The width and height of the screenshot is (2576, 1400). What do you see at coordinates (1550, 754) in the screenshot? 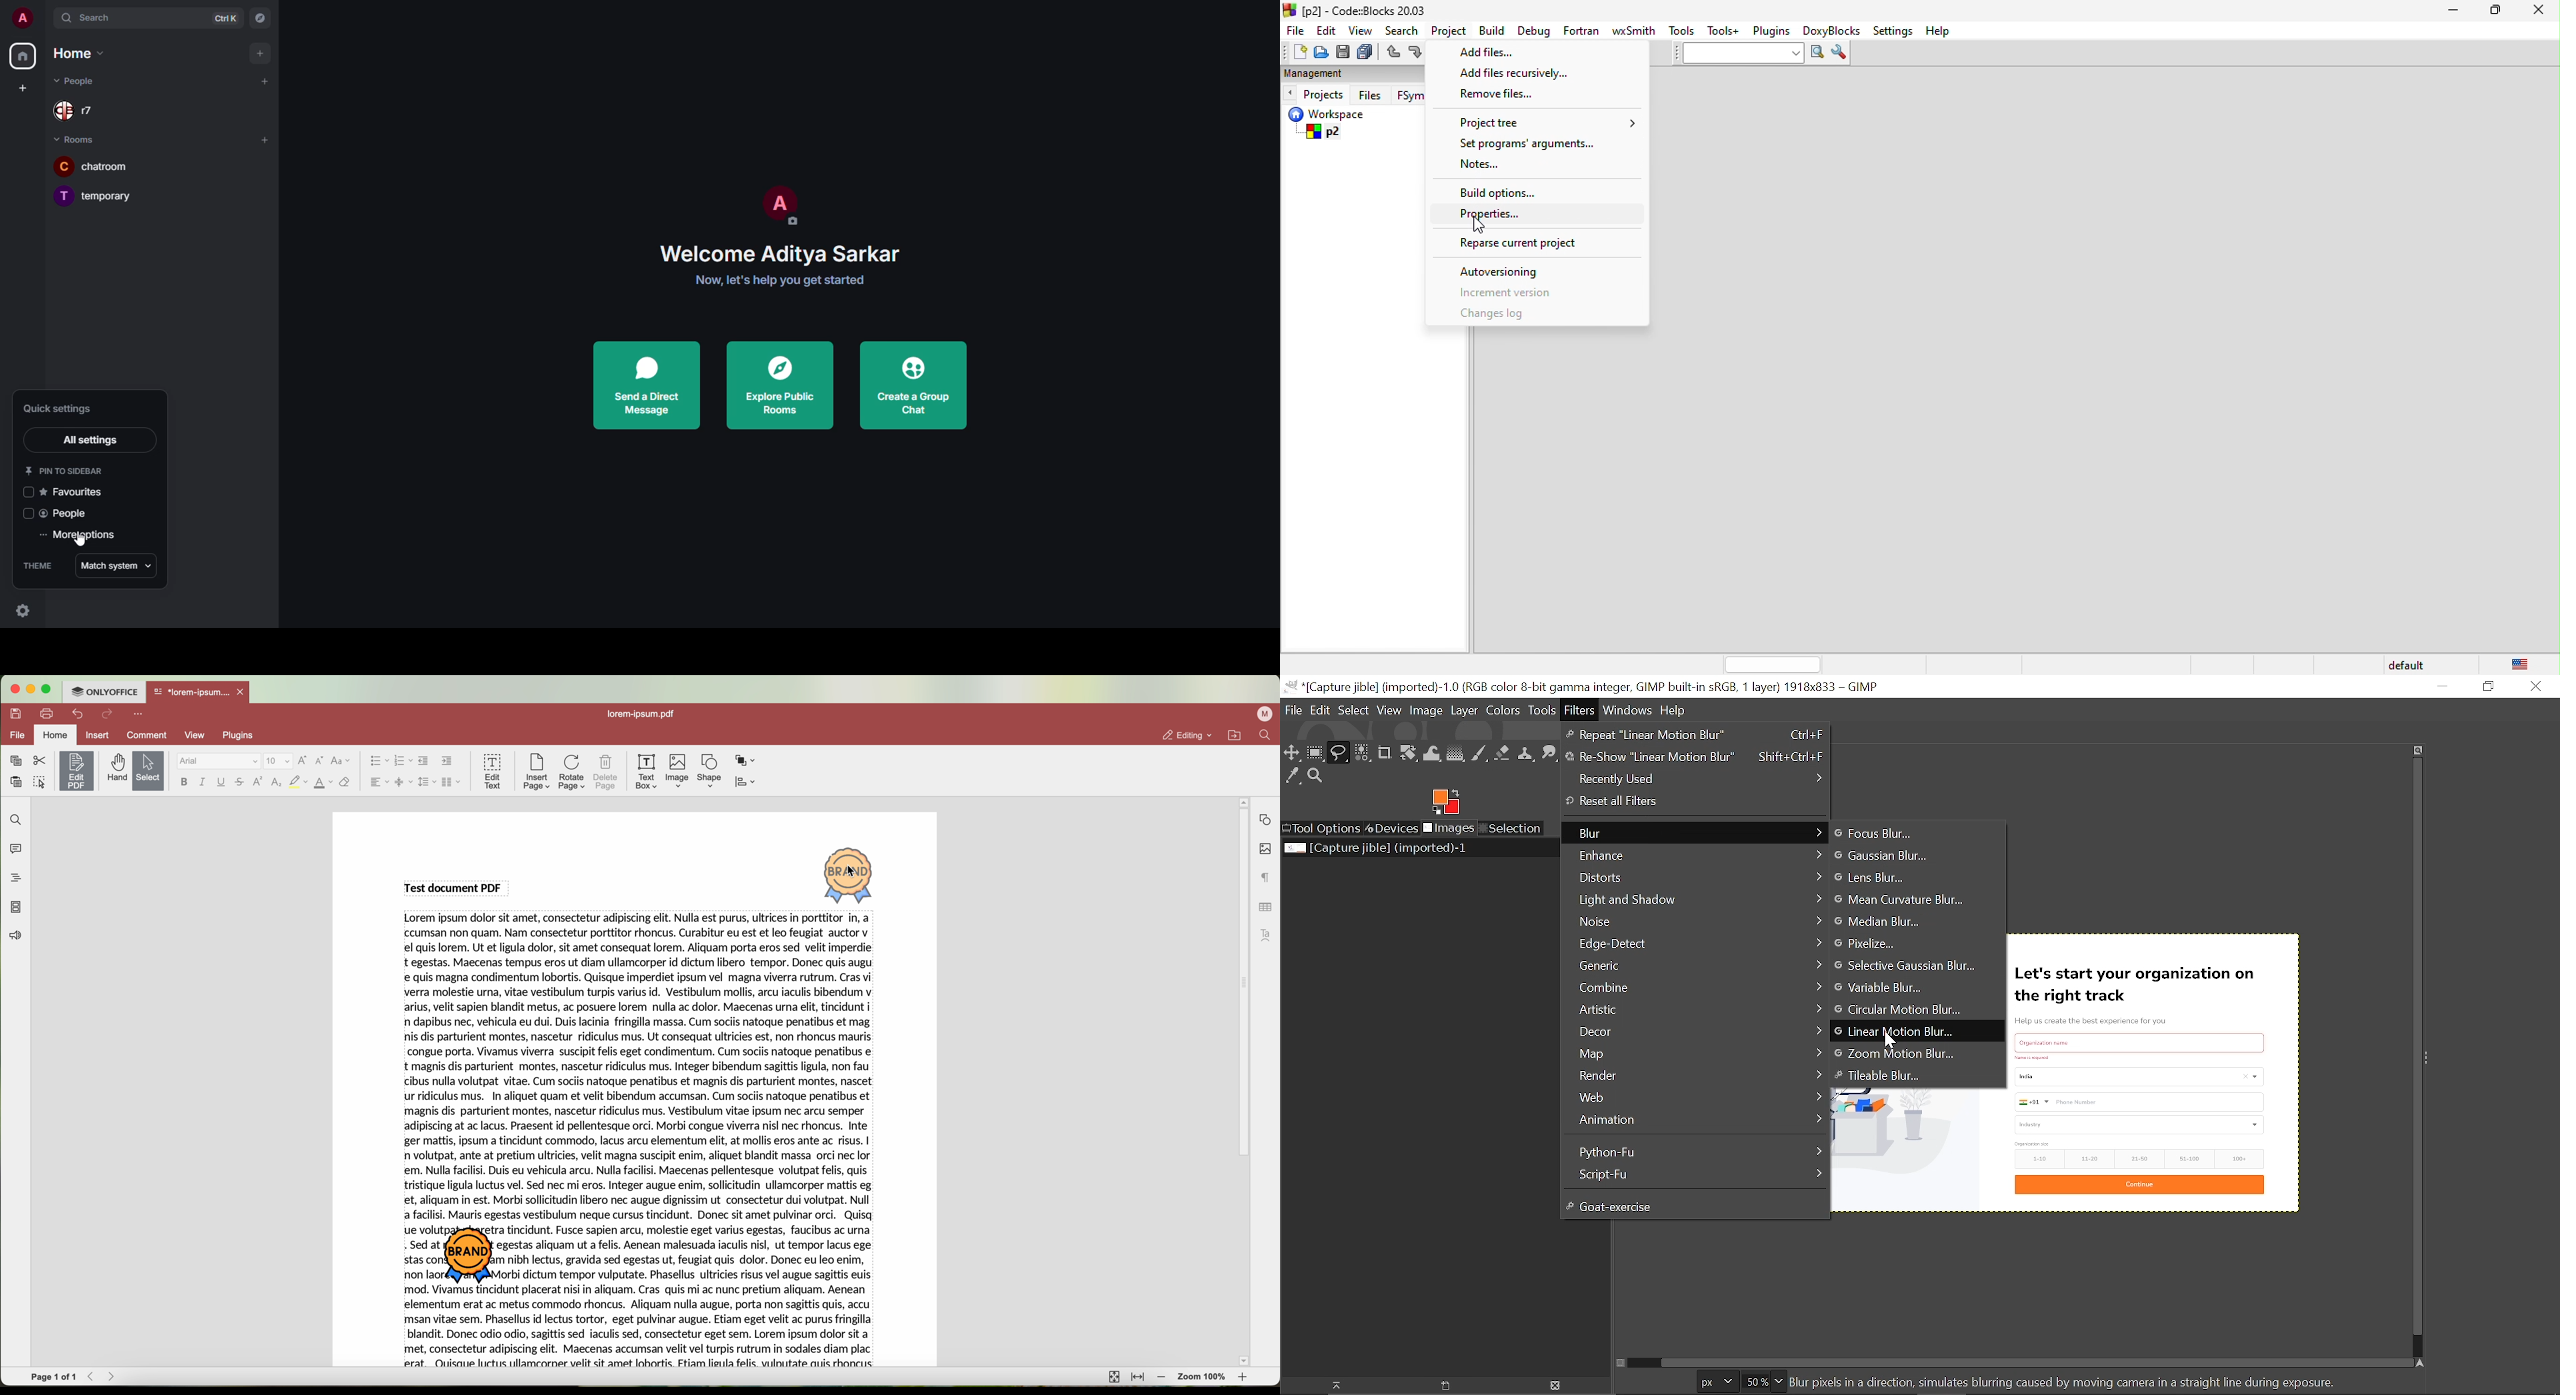
I see `Smudge tool` at bounding box center [1550, 754].